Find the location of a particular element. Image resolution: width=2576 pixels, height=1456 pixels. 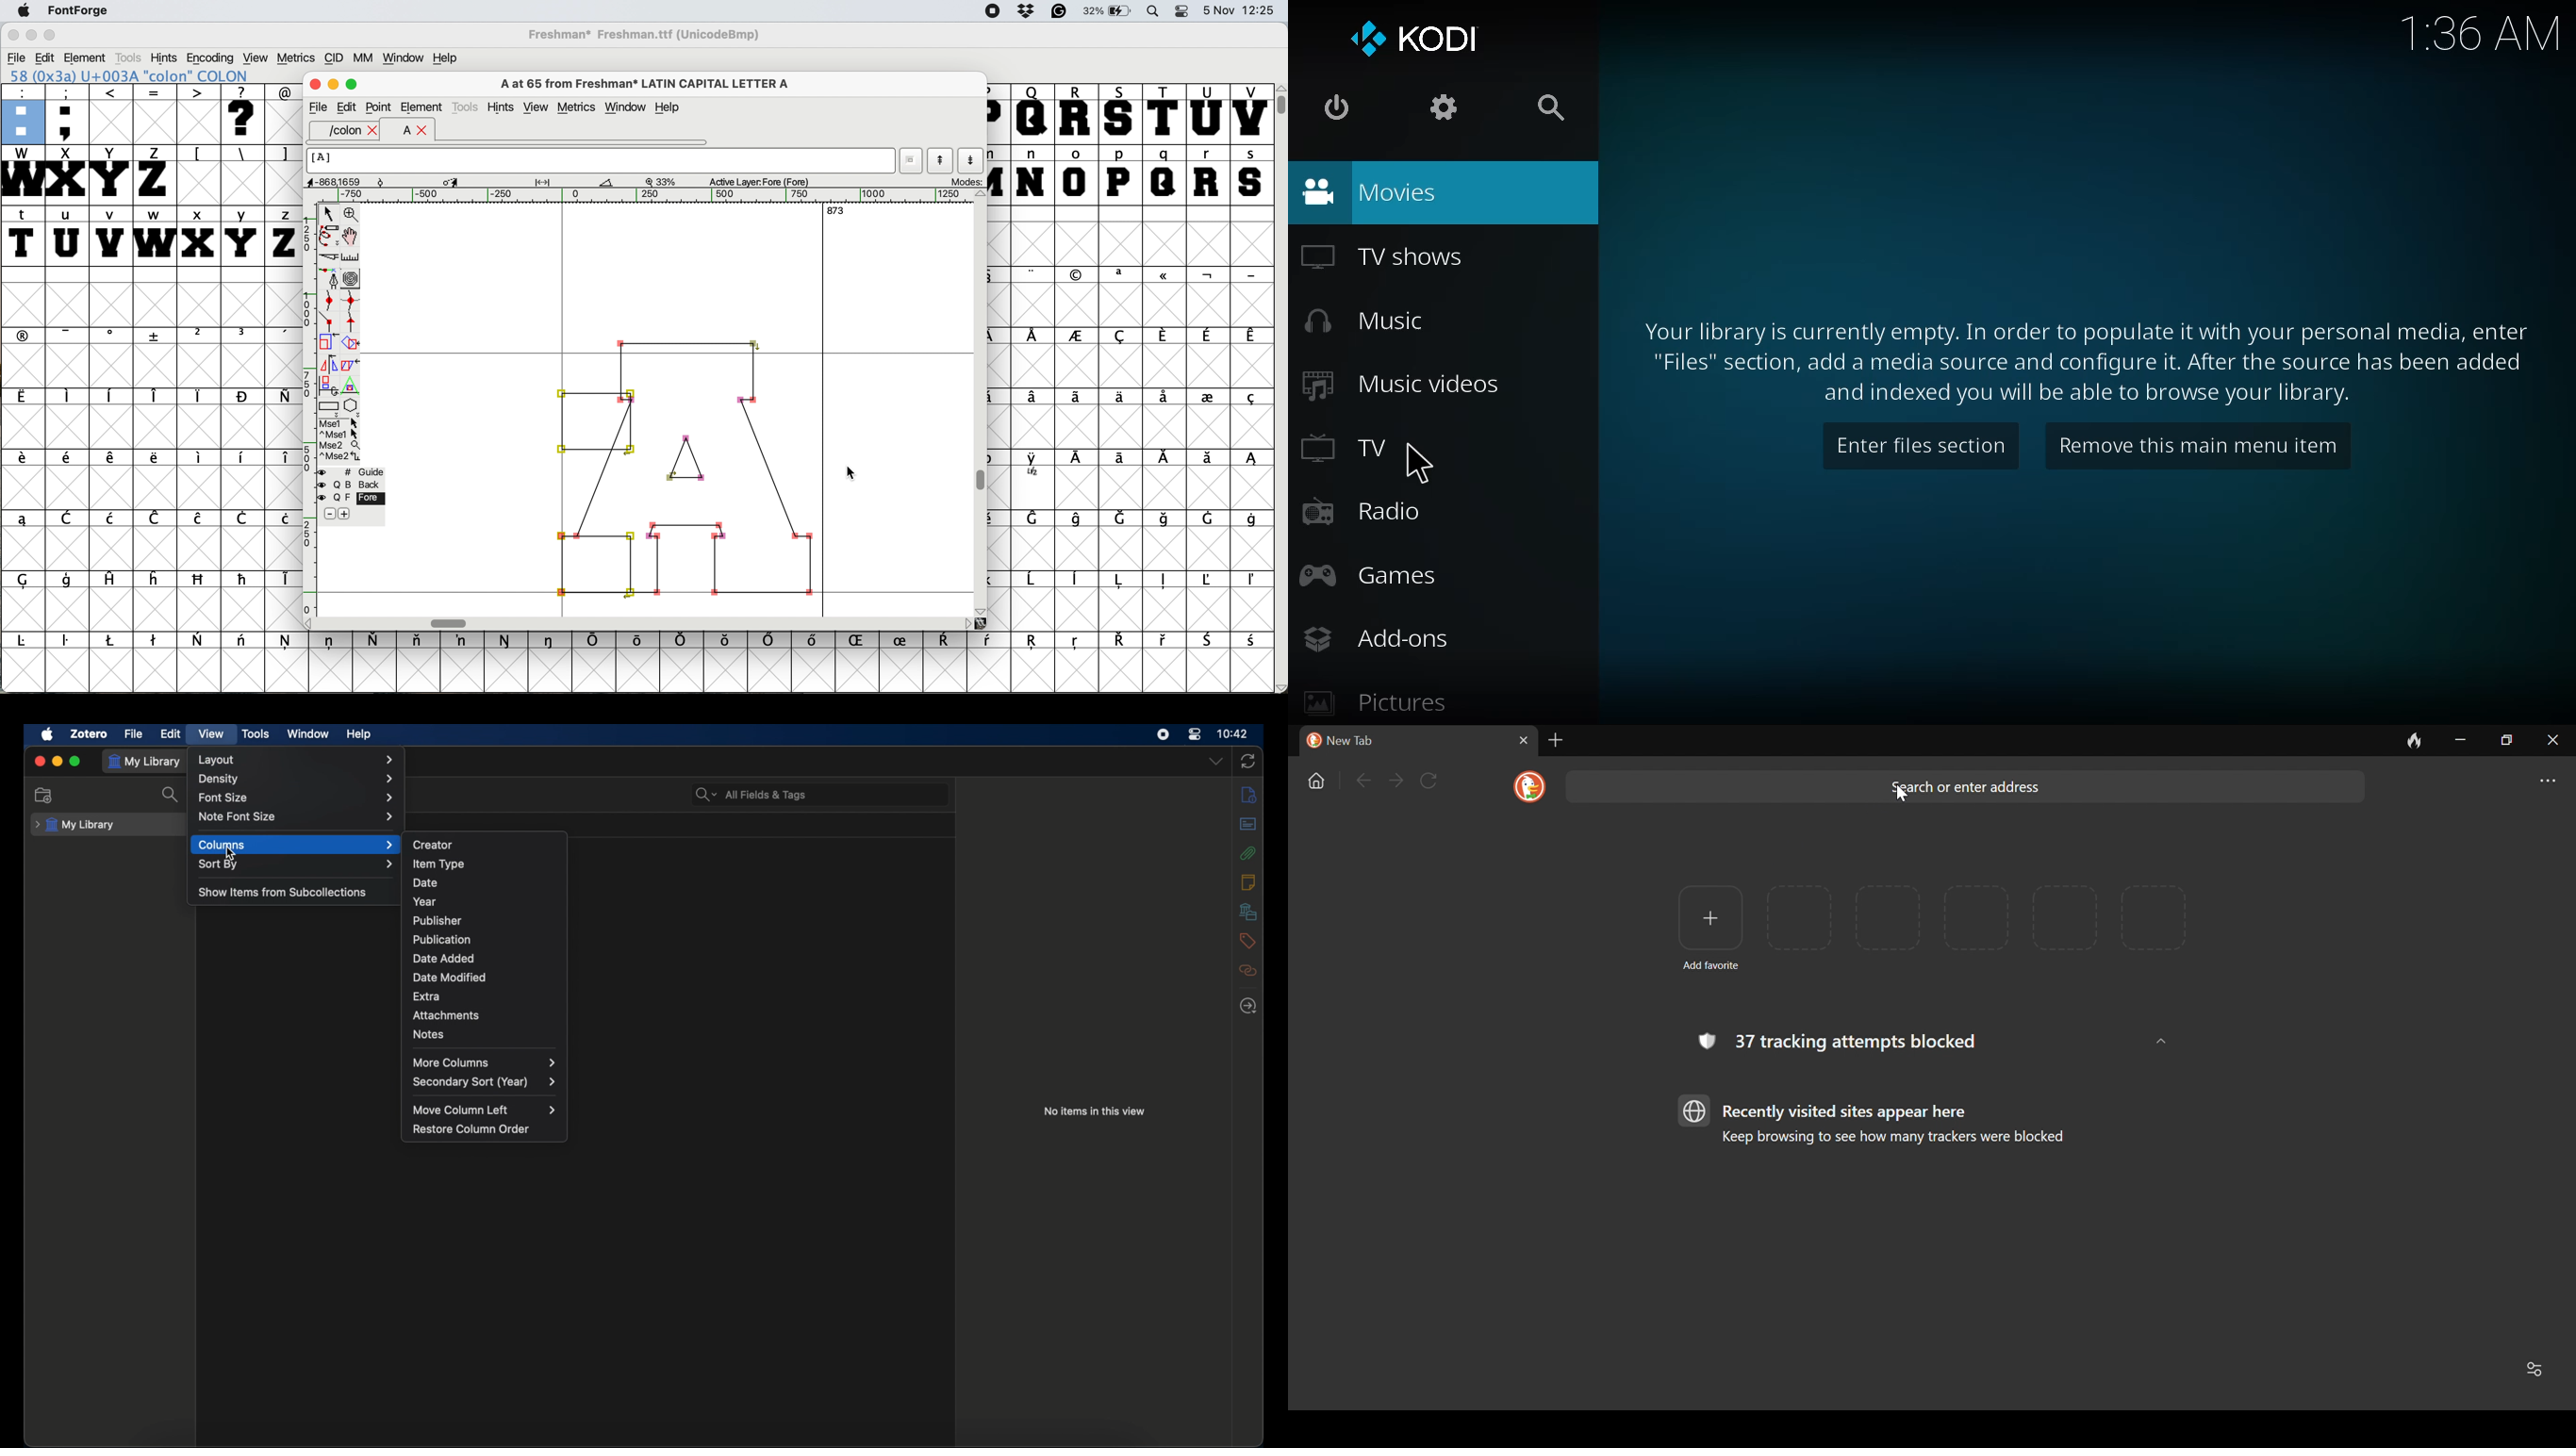

settings is located at coordinates (1440, 108).